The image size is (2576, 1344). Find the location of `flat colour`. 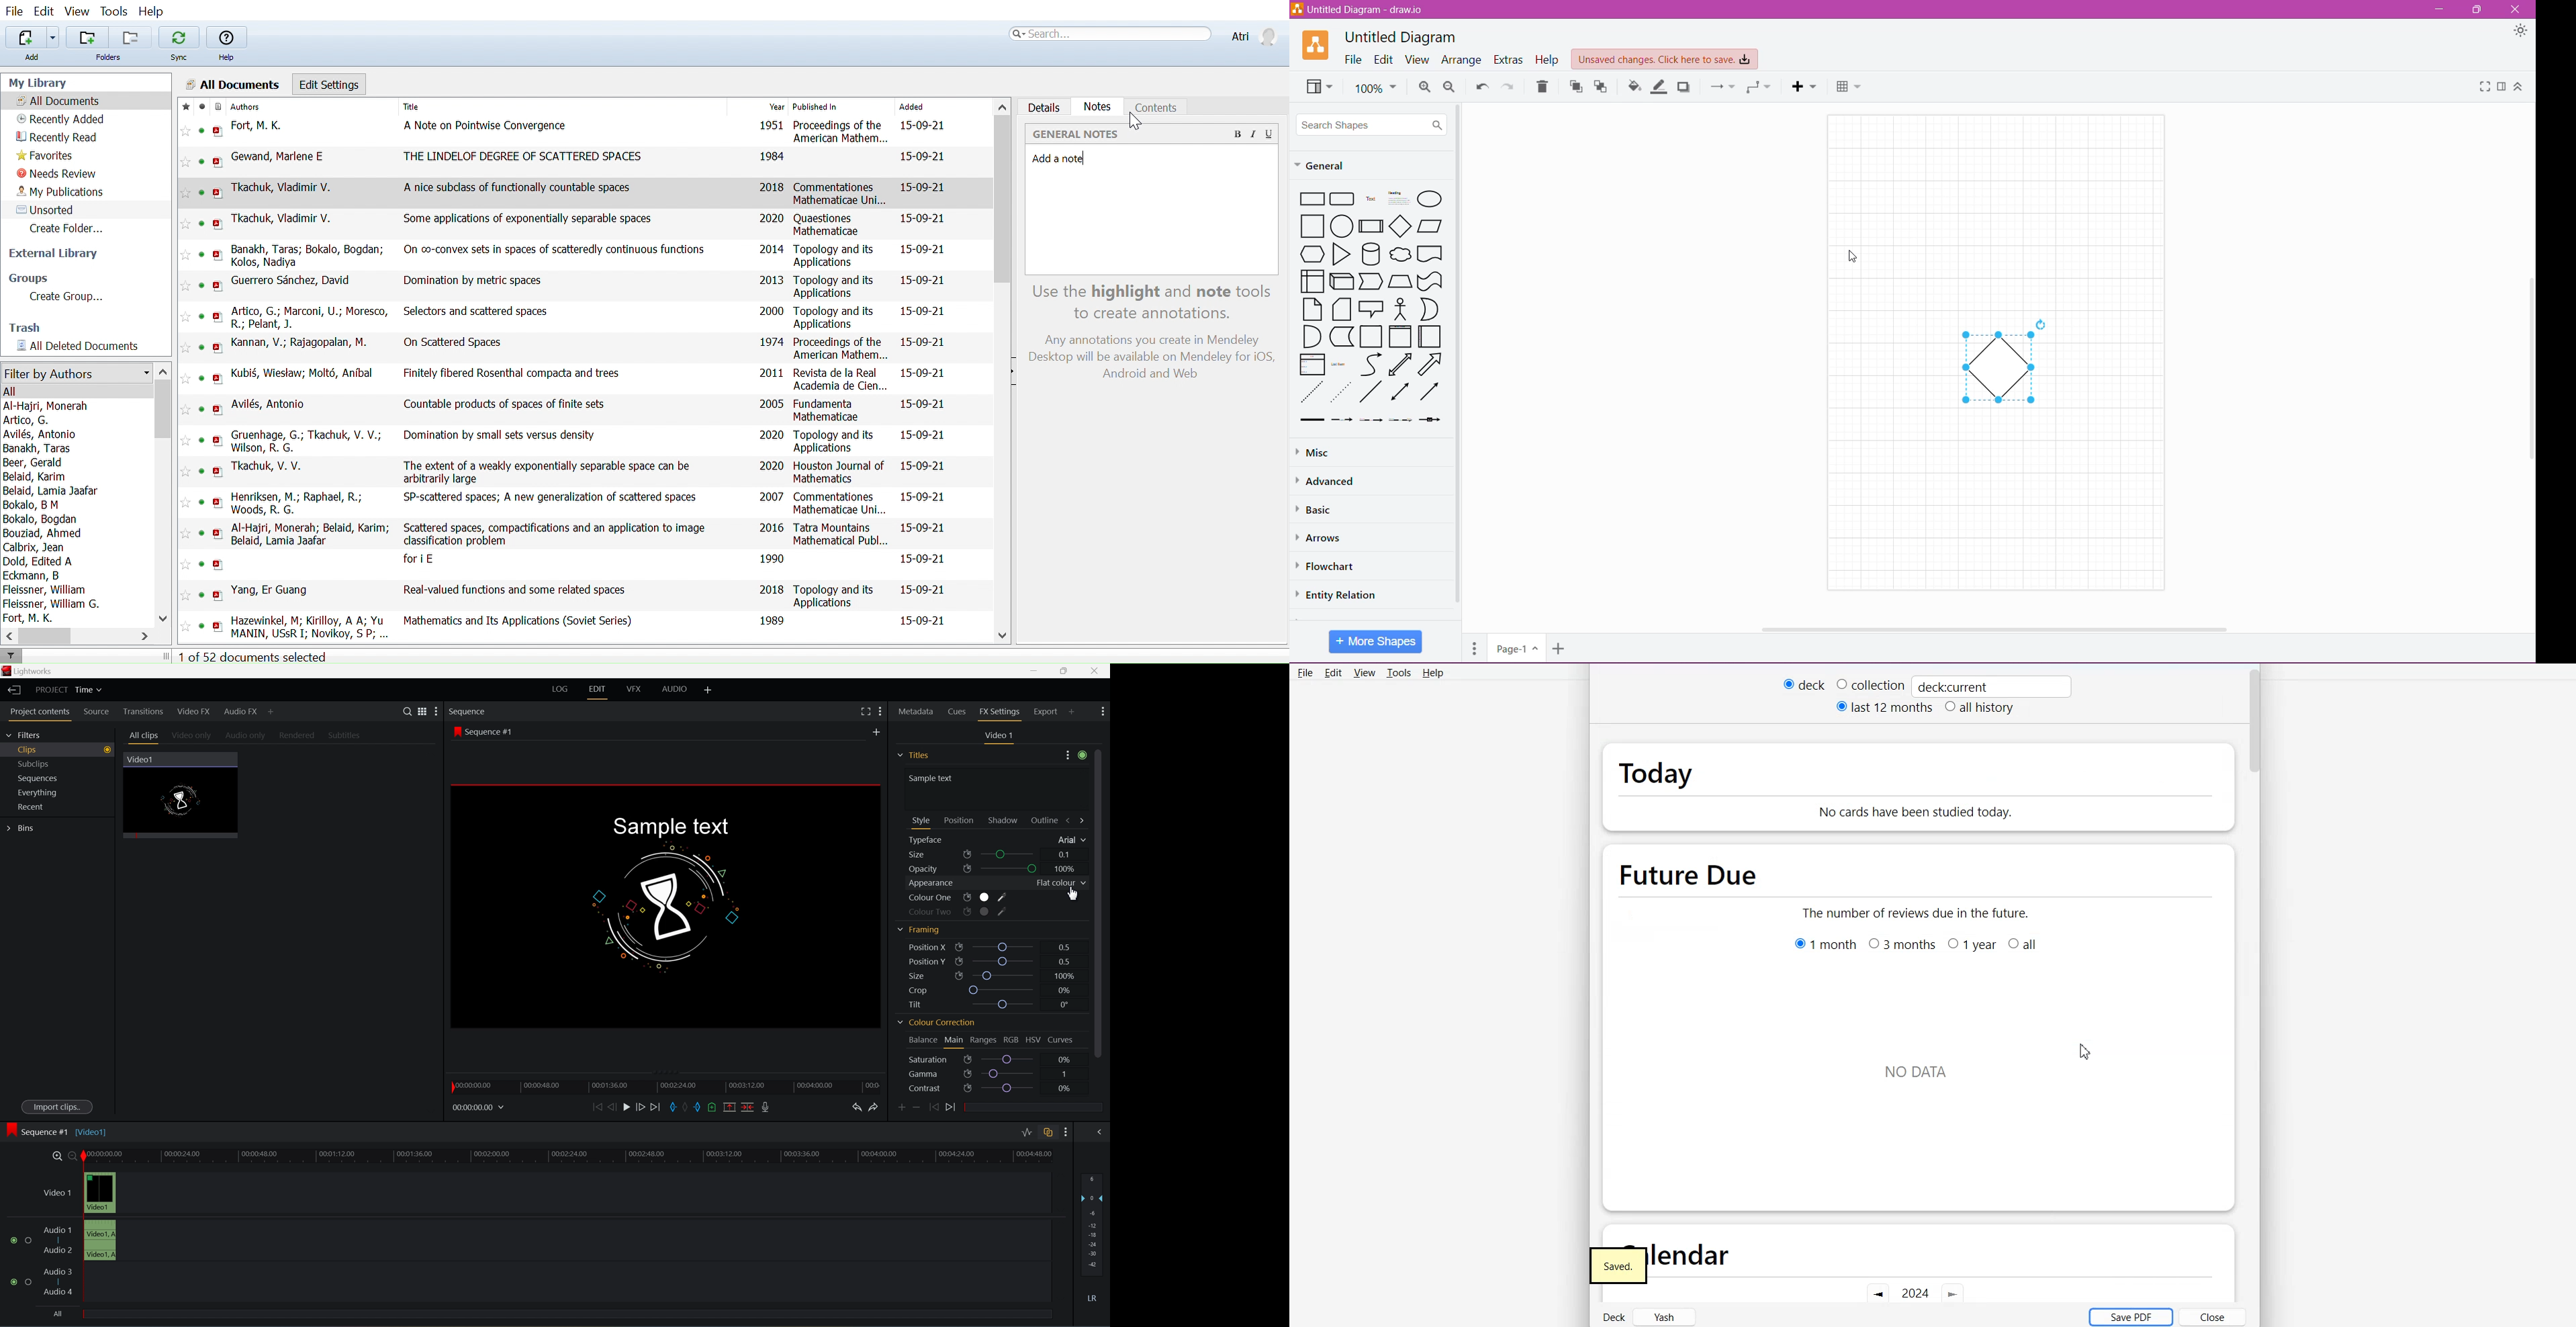

flat colour is located at coordinates (1058, 883).